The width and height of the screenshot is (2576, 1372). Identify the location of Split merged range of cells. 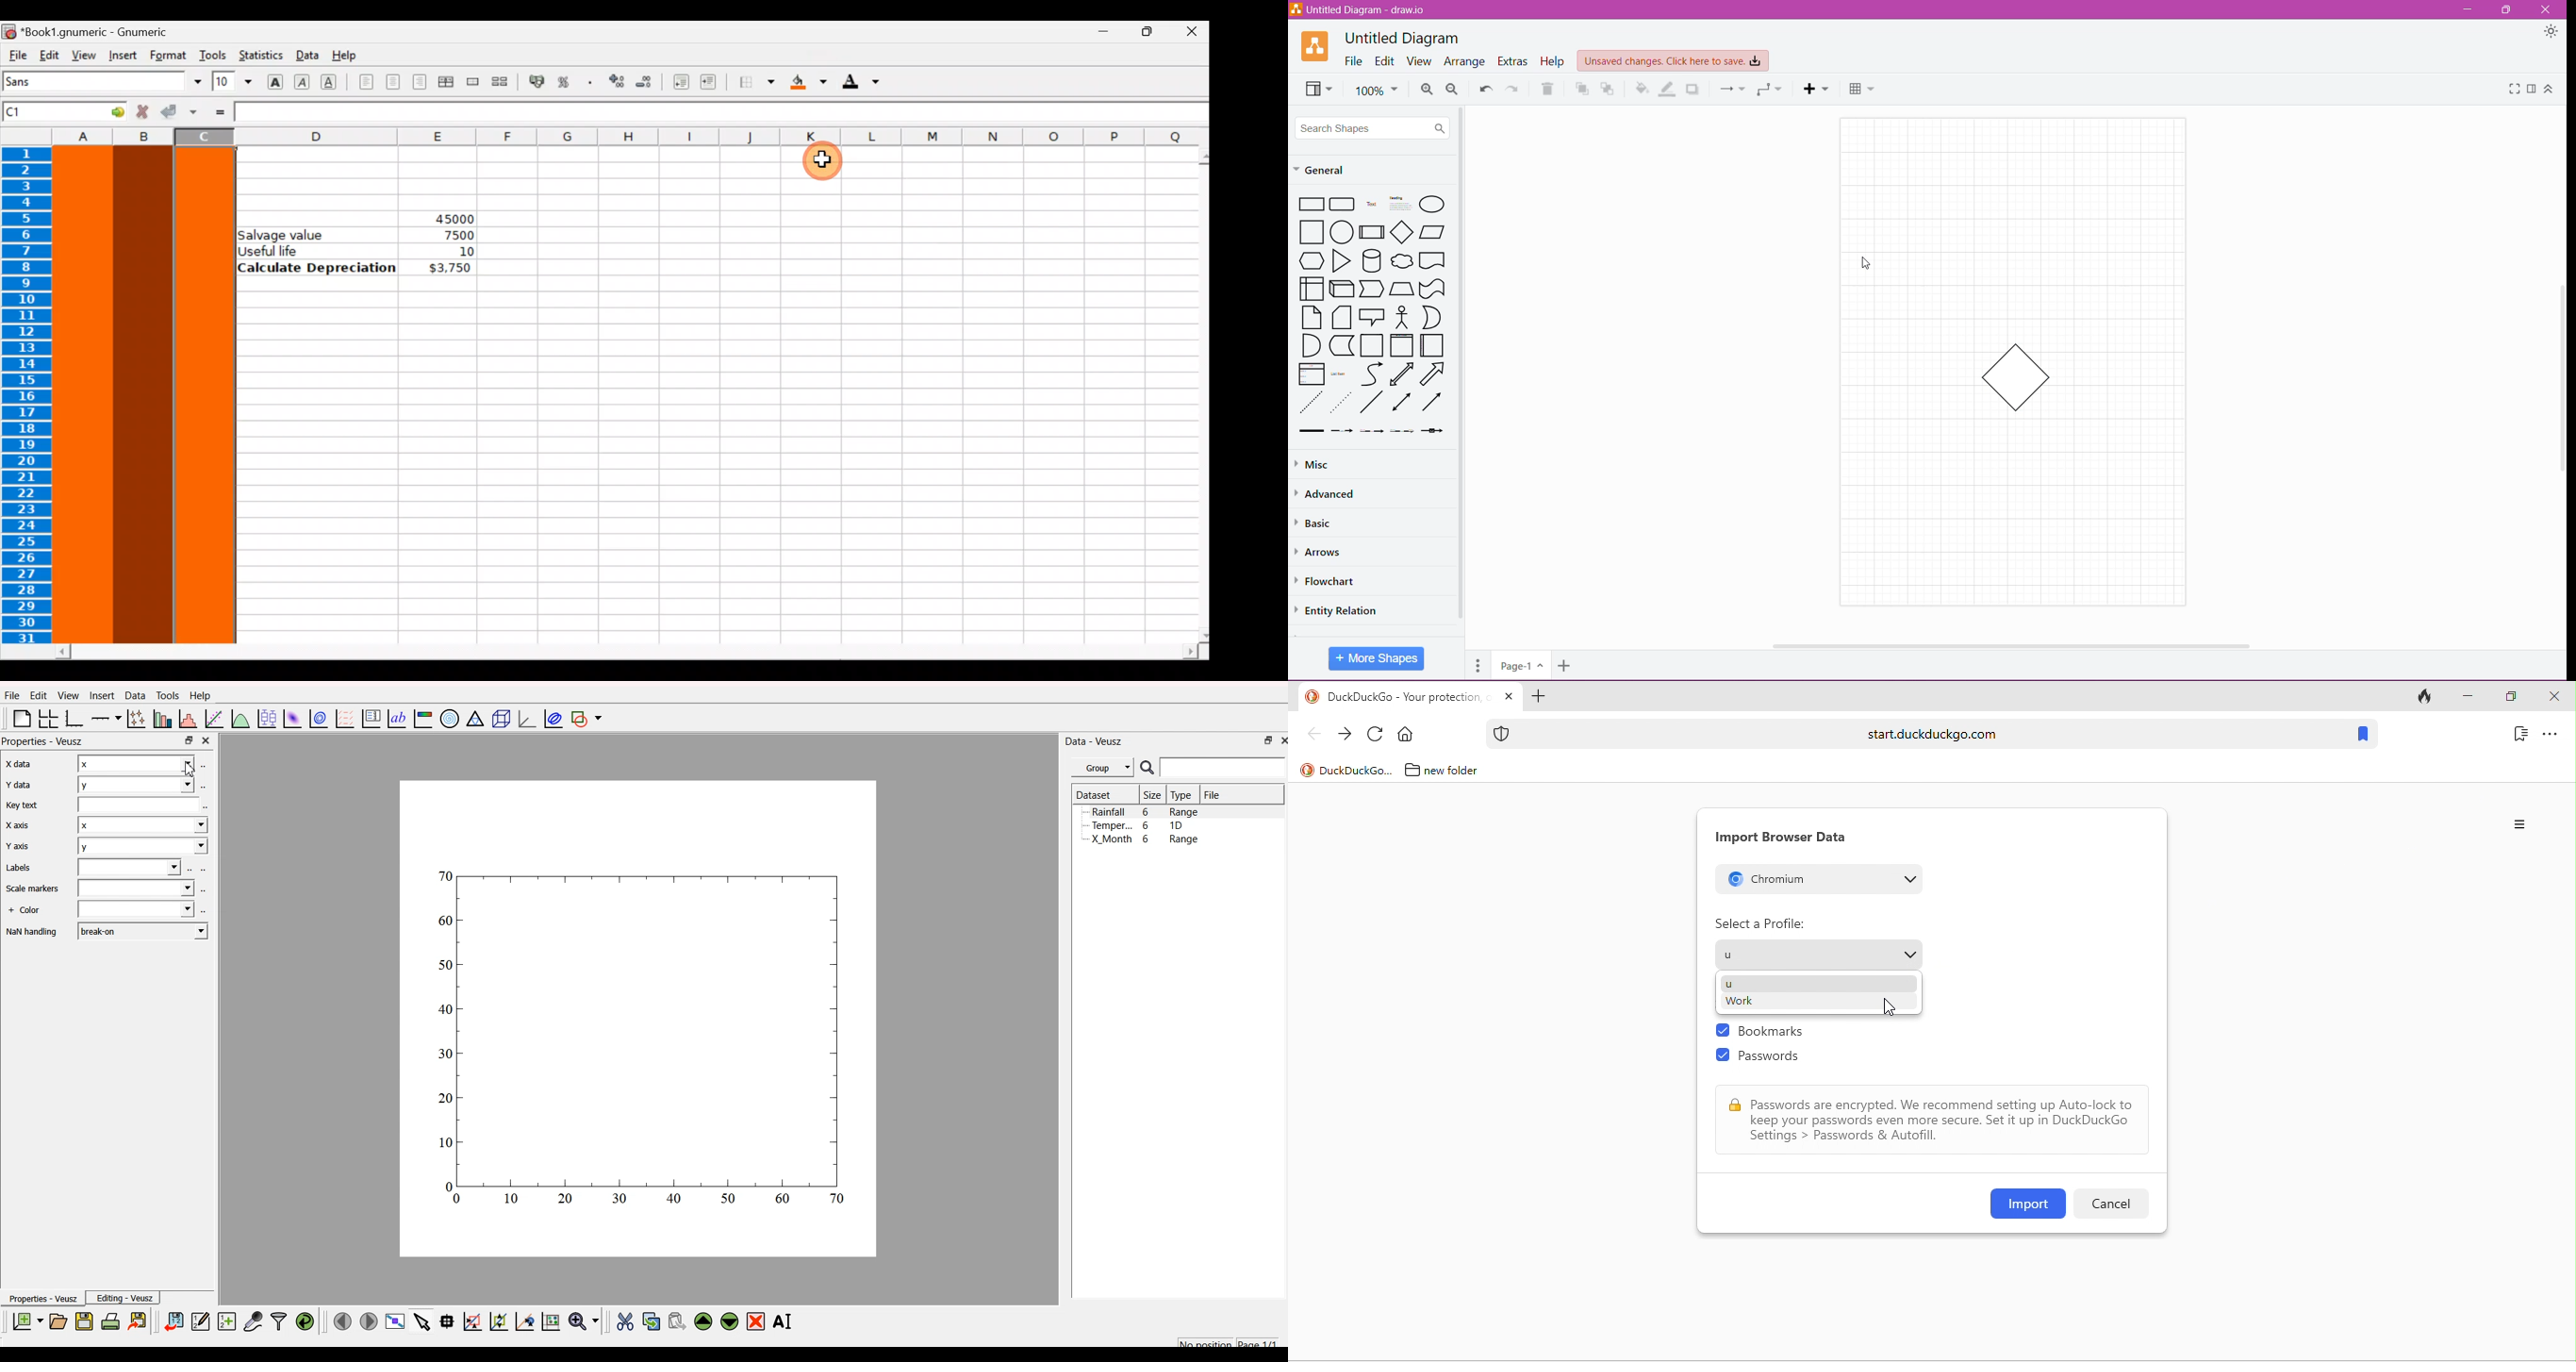
(500, 81).